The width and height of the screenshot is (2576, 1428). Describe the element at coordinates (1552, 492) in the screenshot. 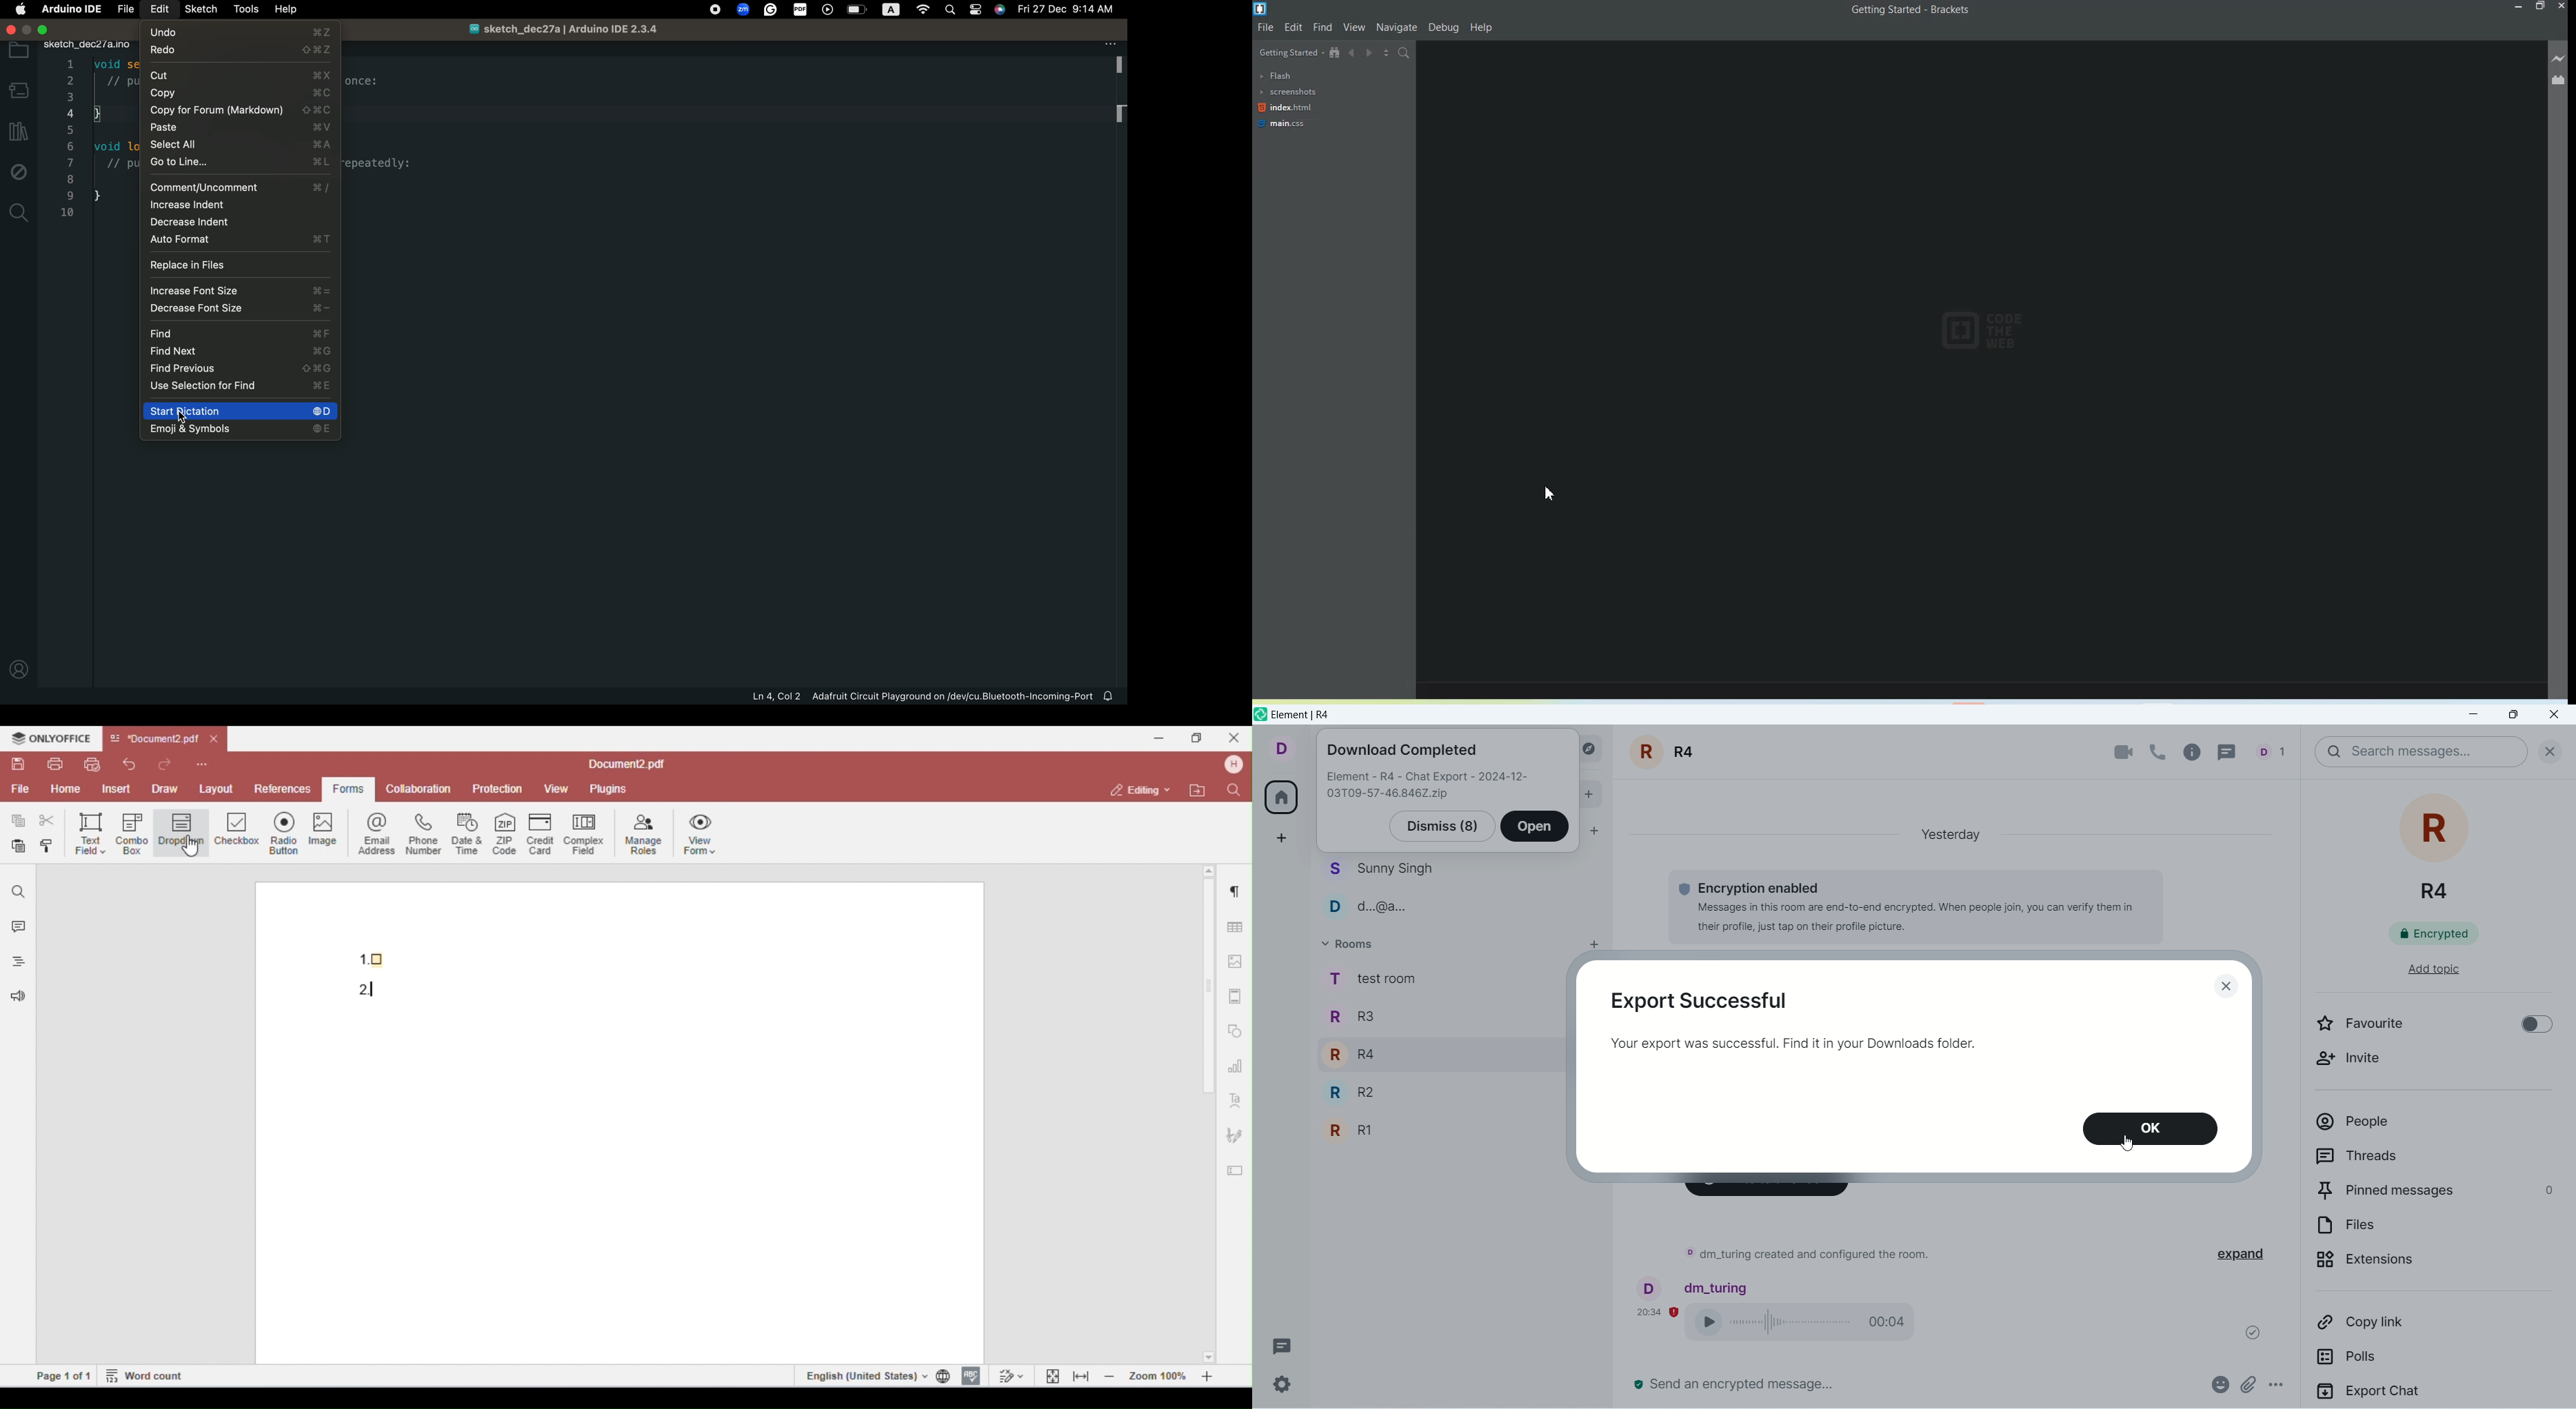

I see ` Cursor` at that location.